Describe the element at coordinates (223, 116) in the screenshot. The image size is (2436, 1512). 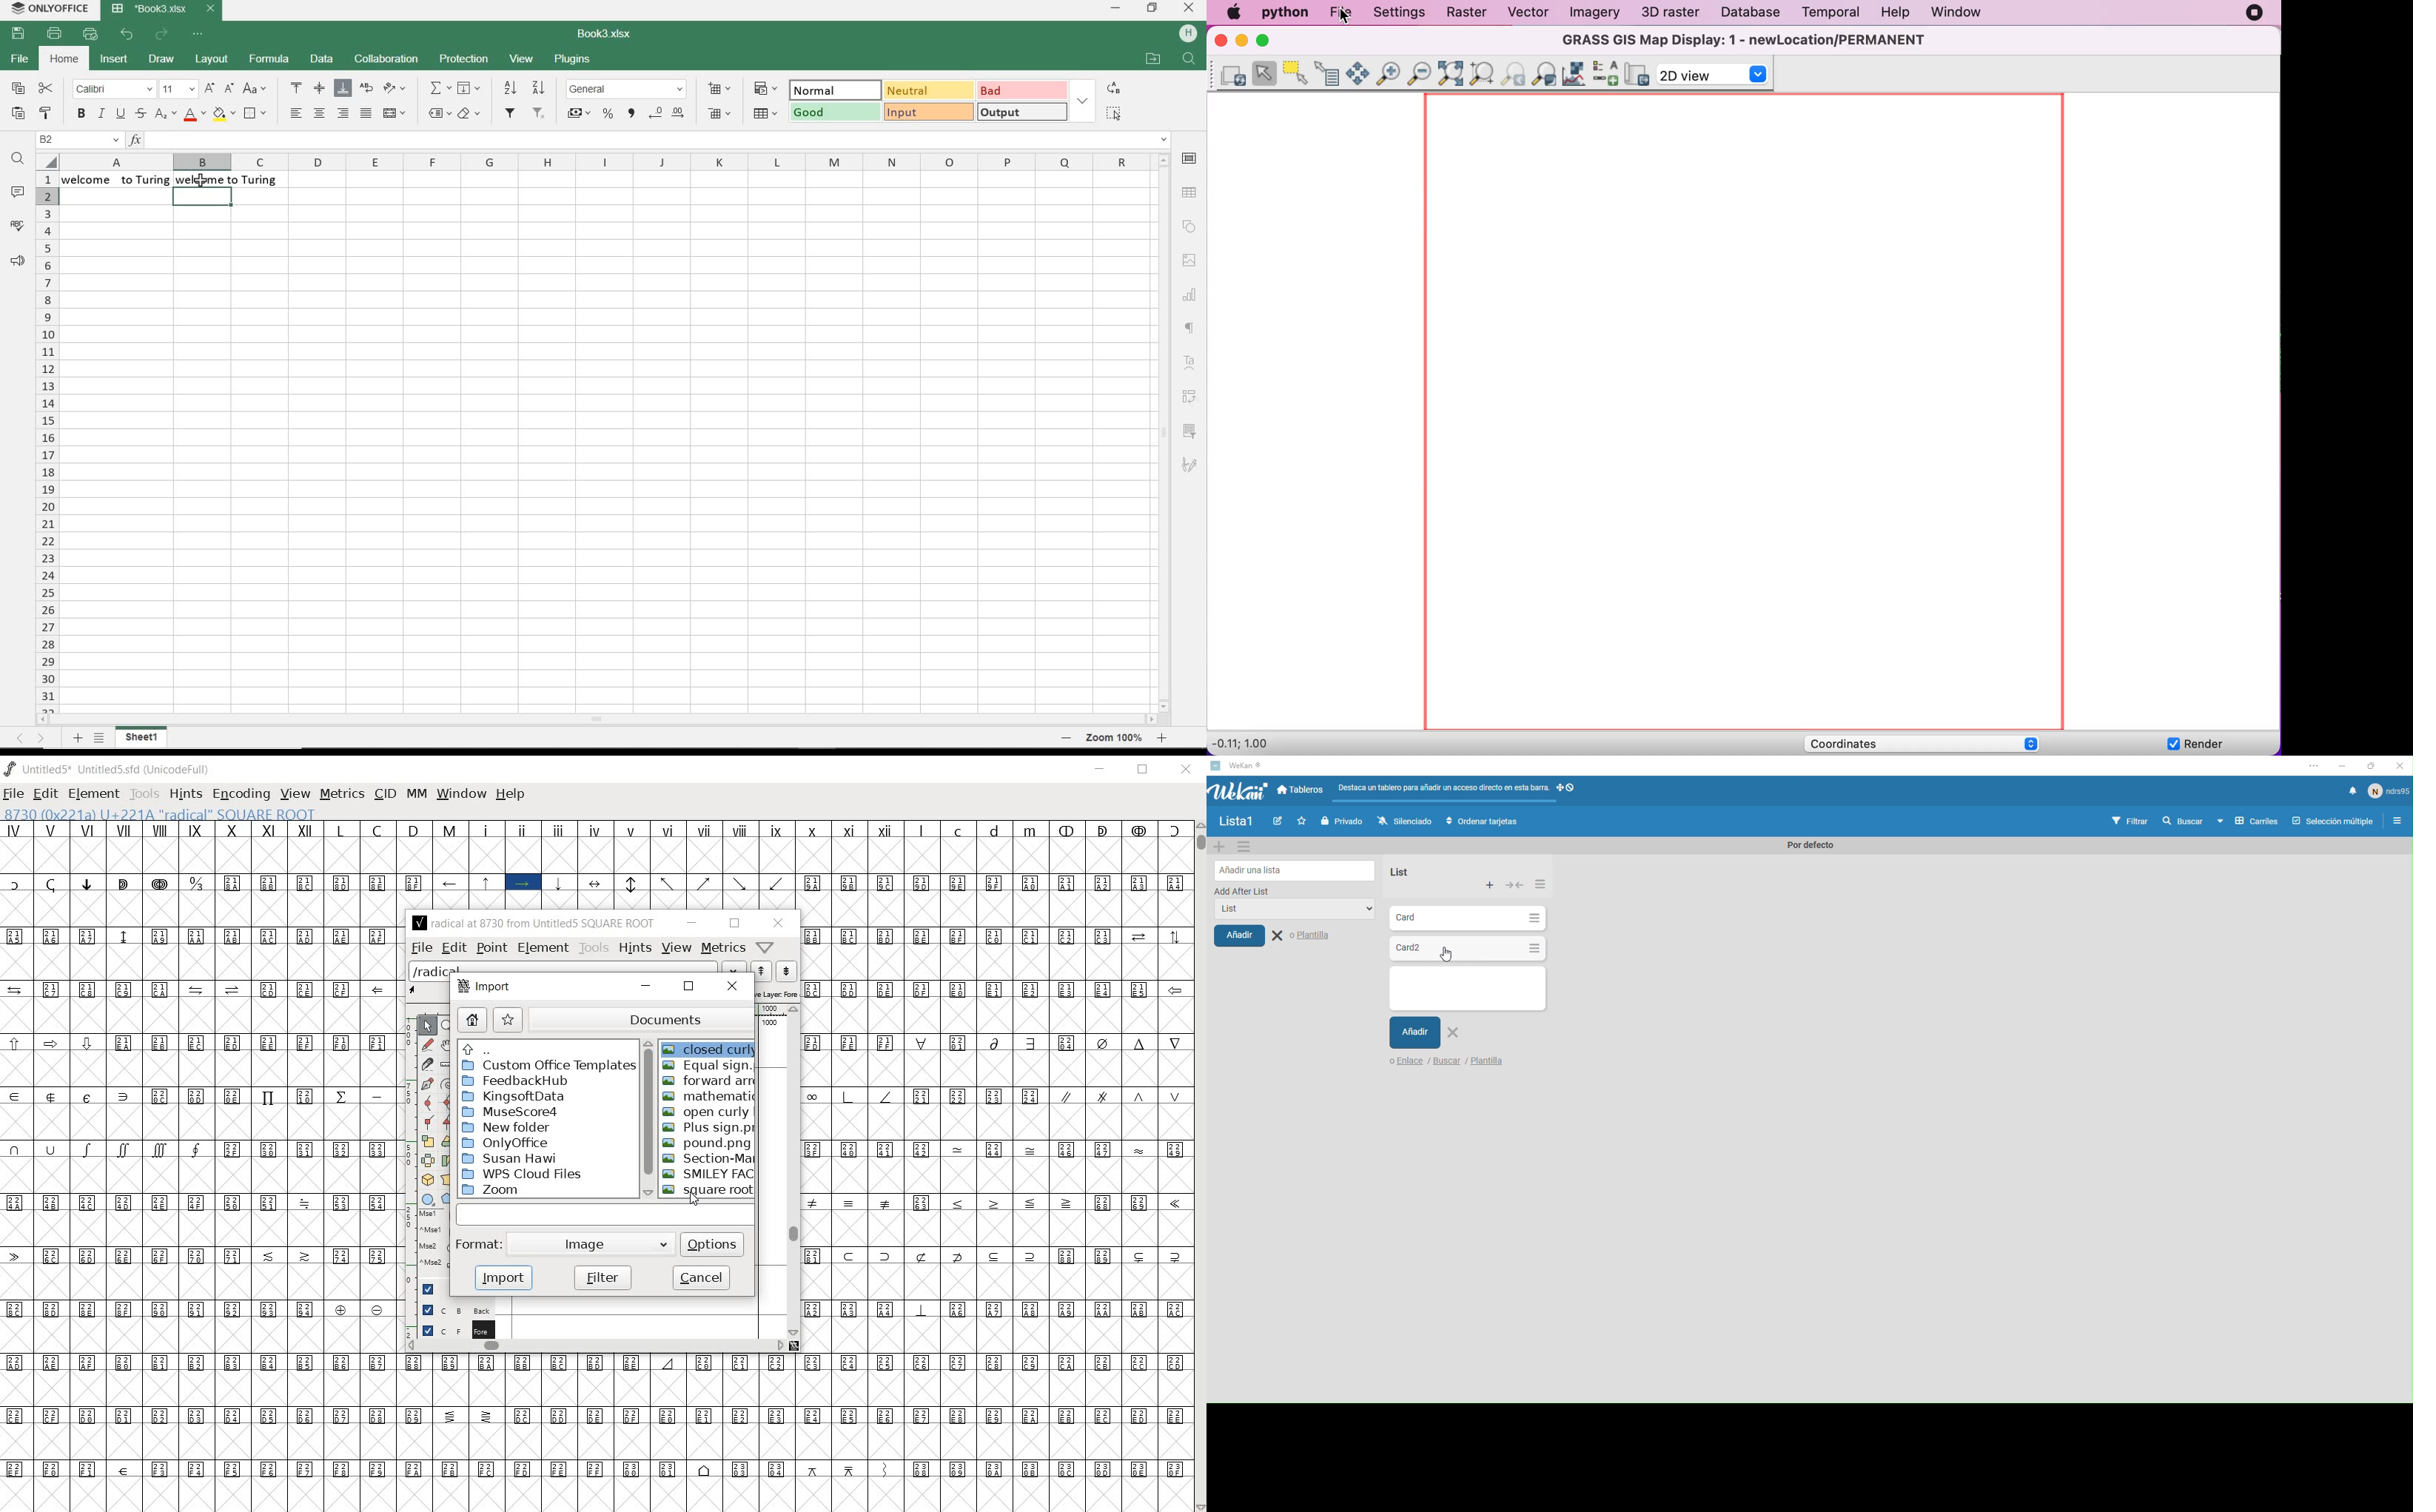
I see `fill color` at that location.